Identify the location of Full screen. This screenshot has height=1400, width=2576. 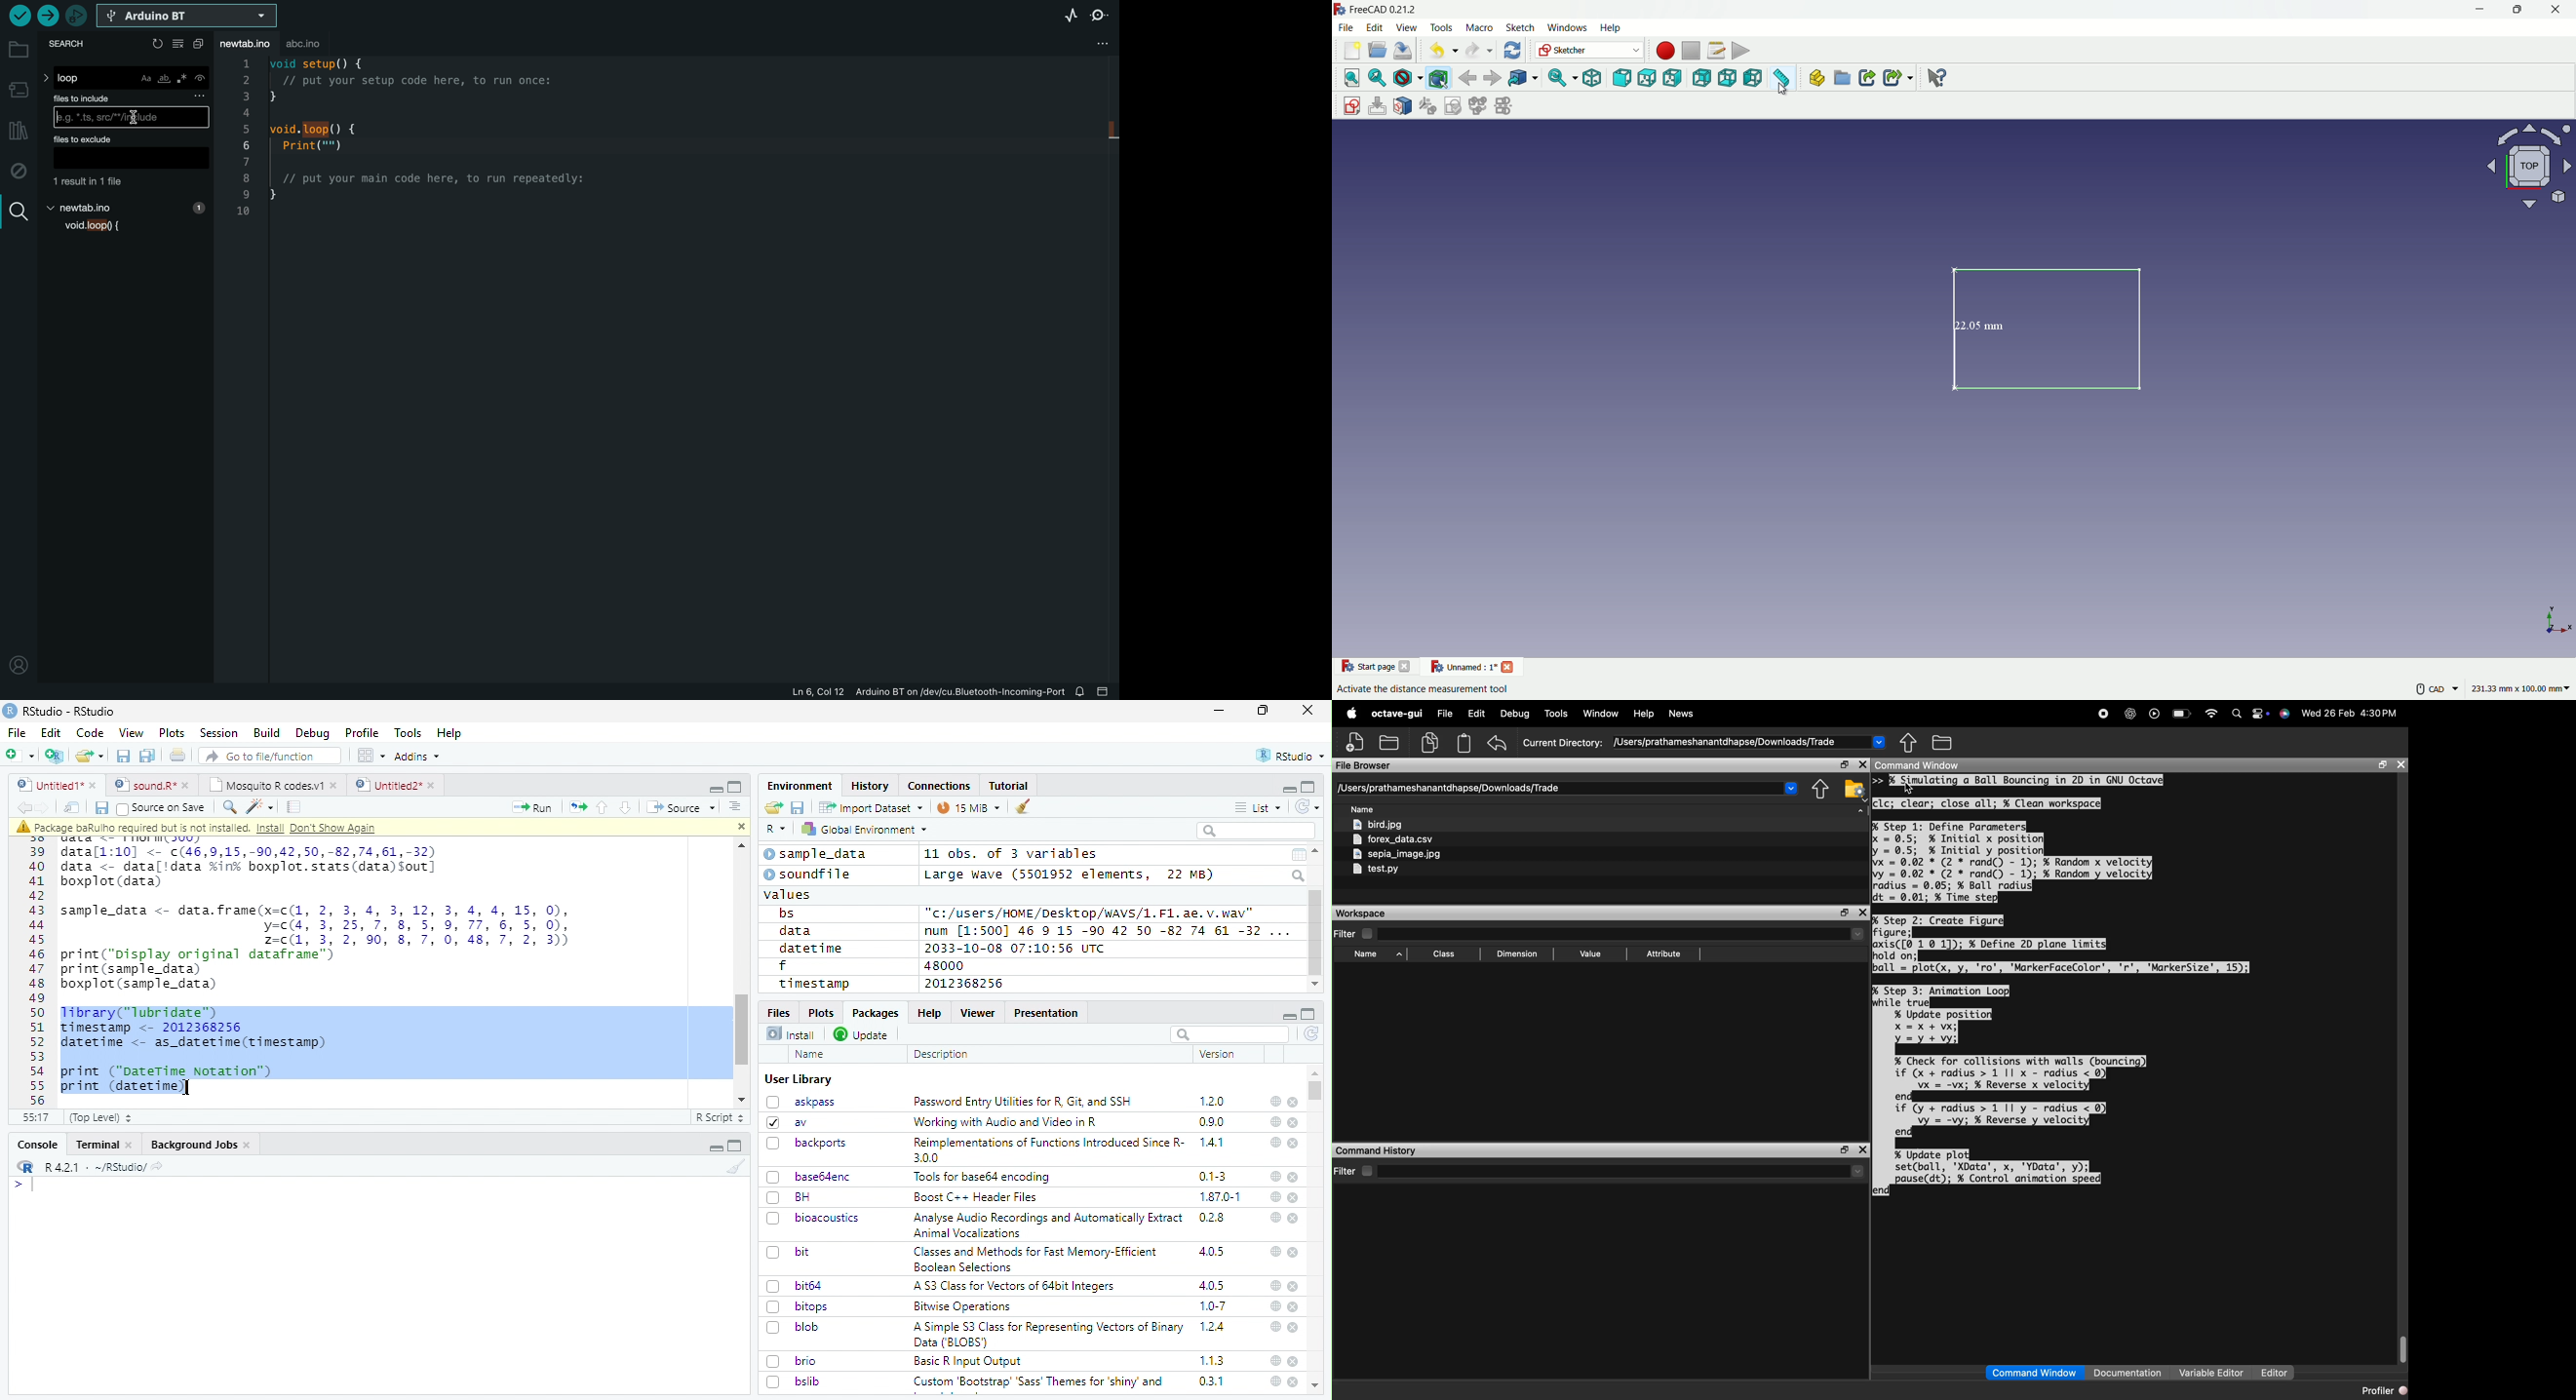
(735, 1146).